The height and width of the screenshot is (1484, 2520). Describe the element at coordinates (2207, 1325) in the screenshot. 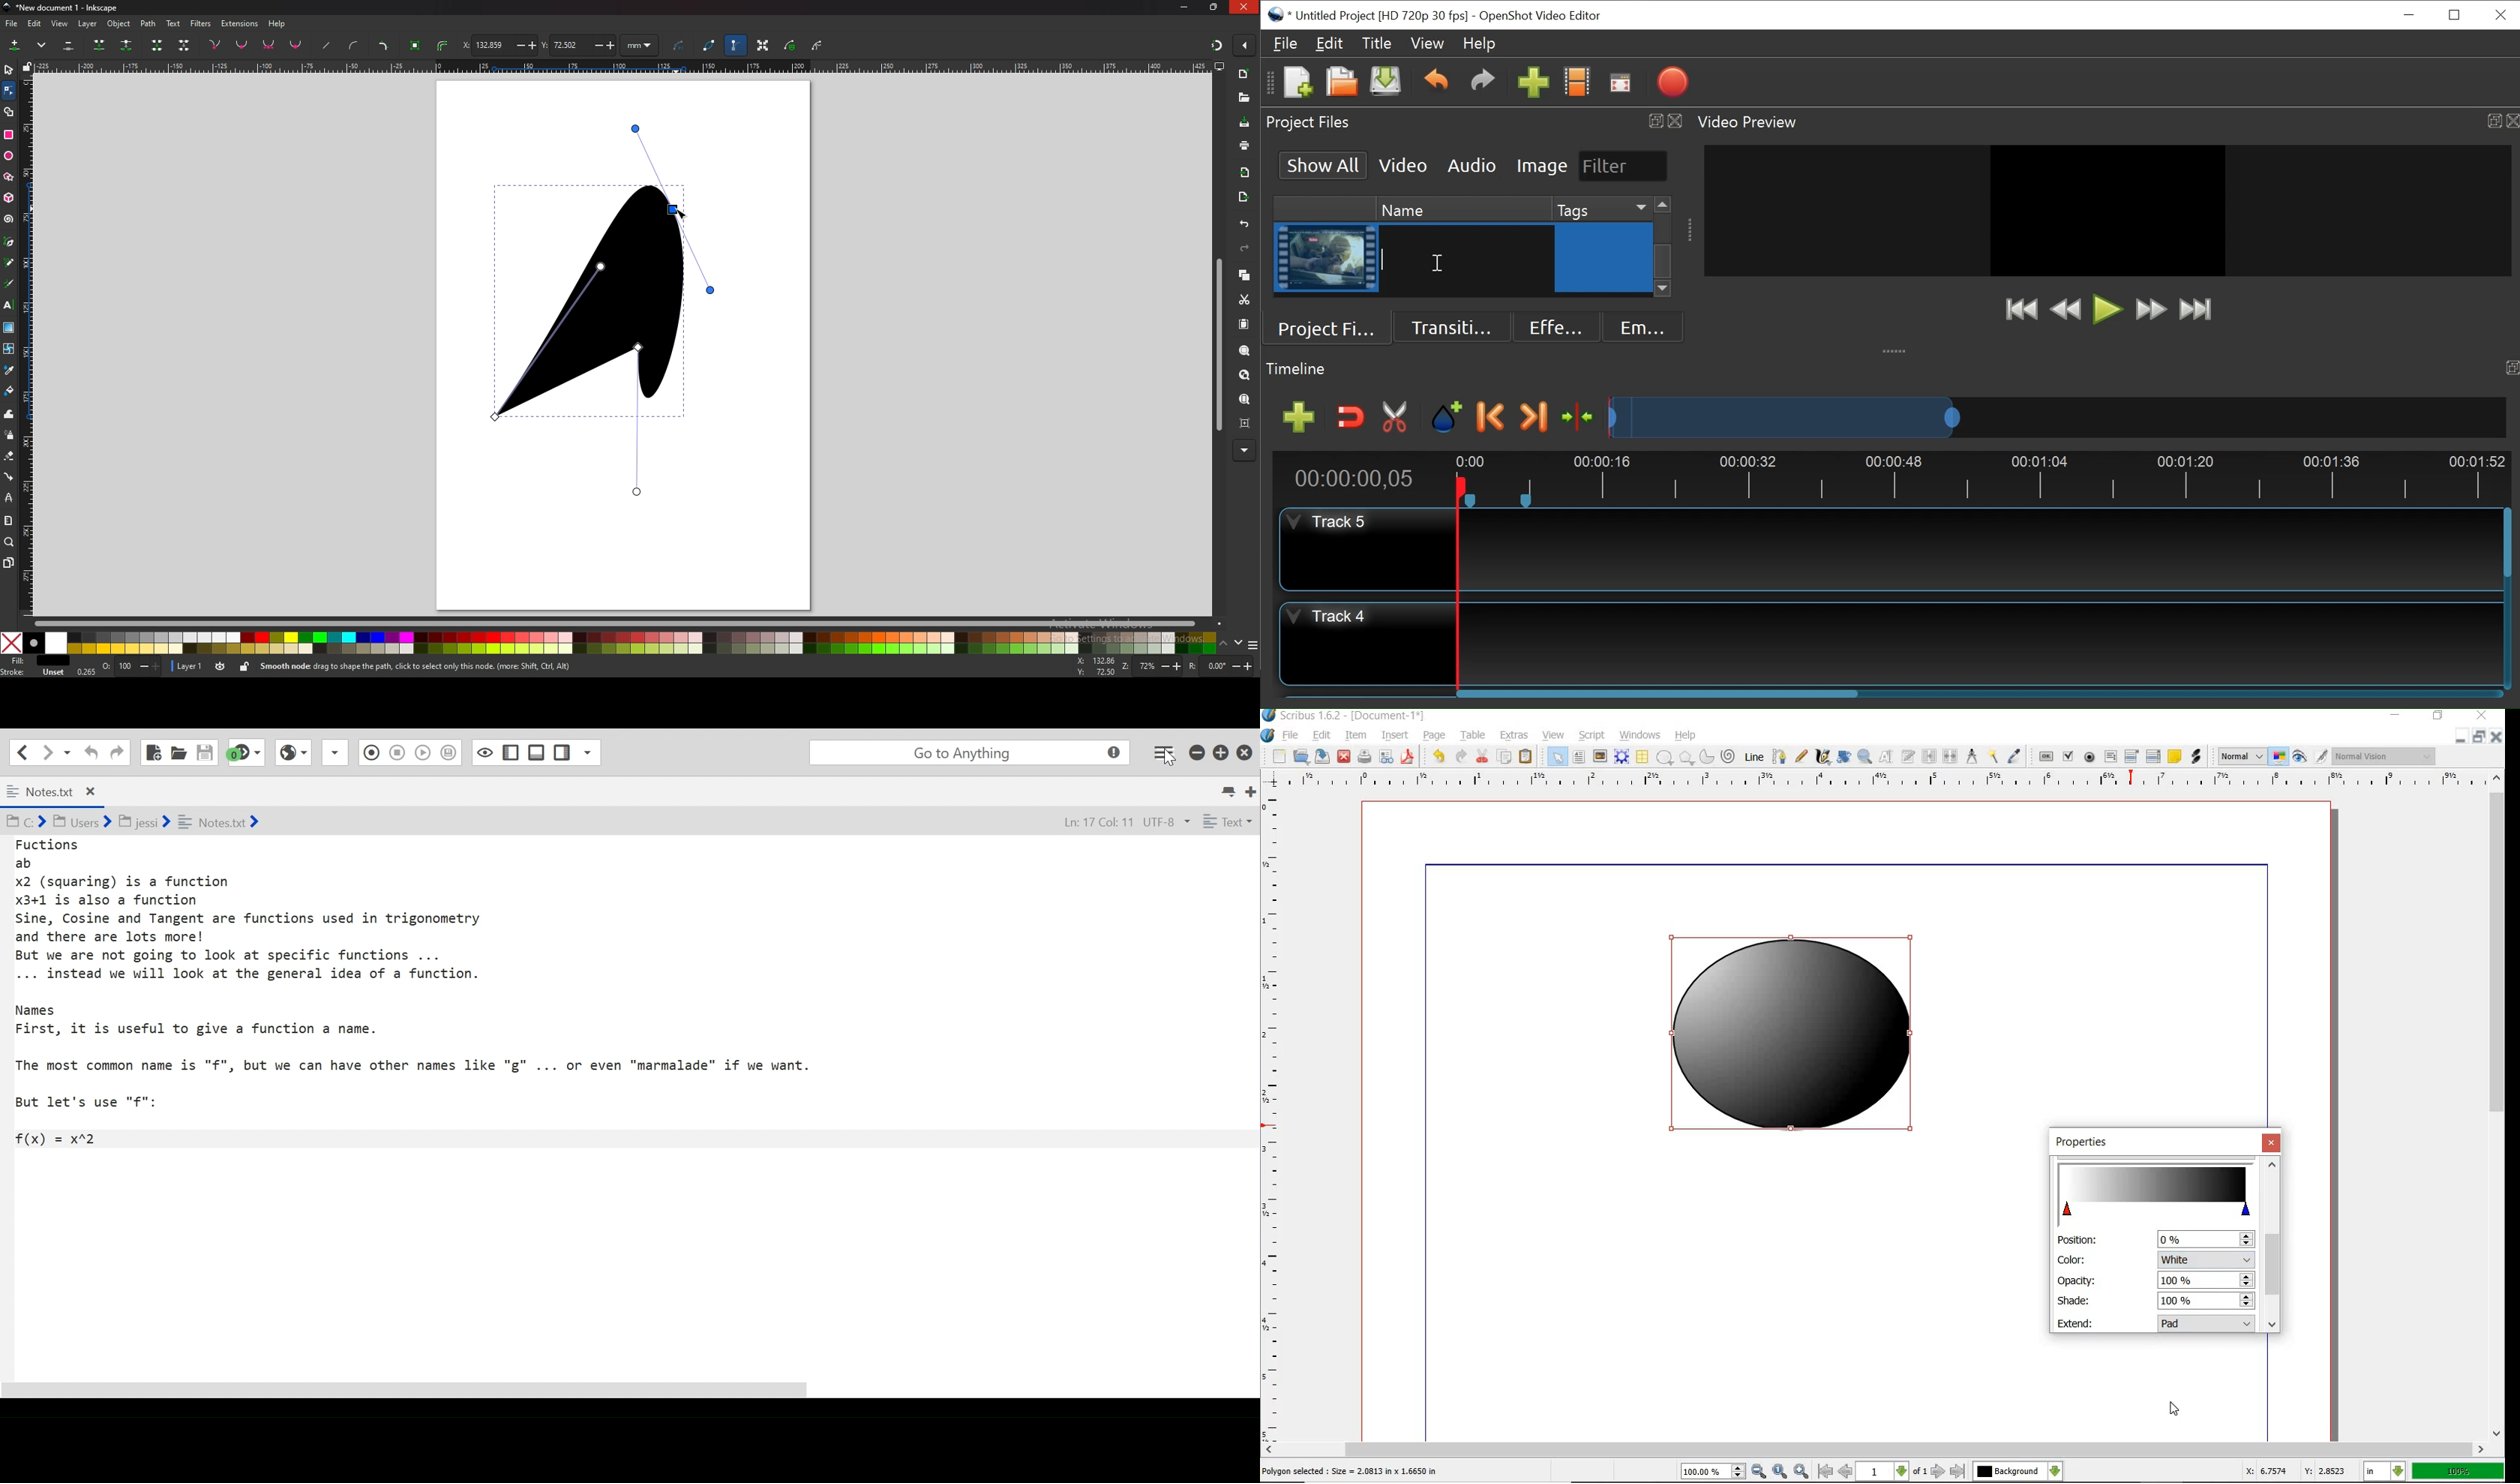

I see `extend` at that location.